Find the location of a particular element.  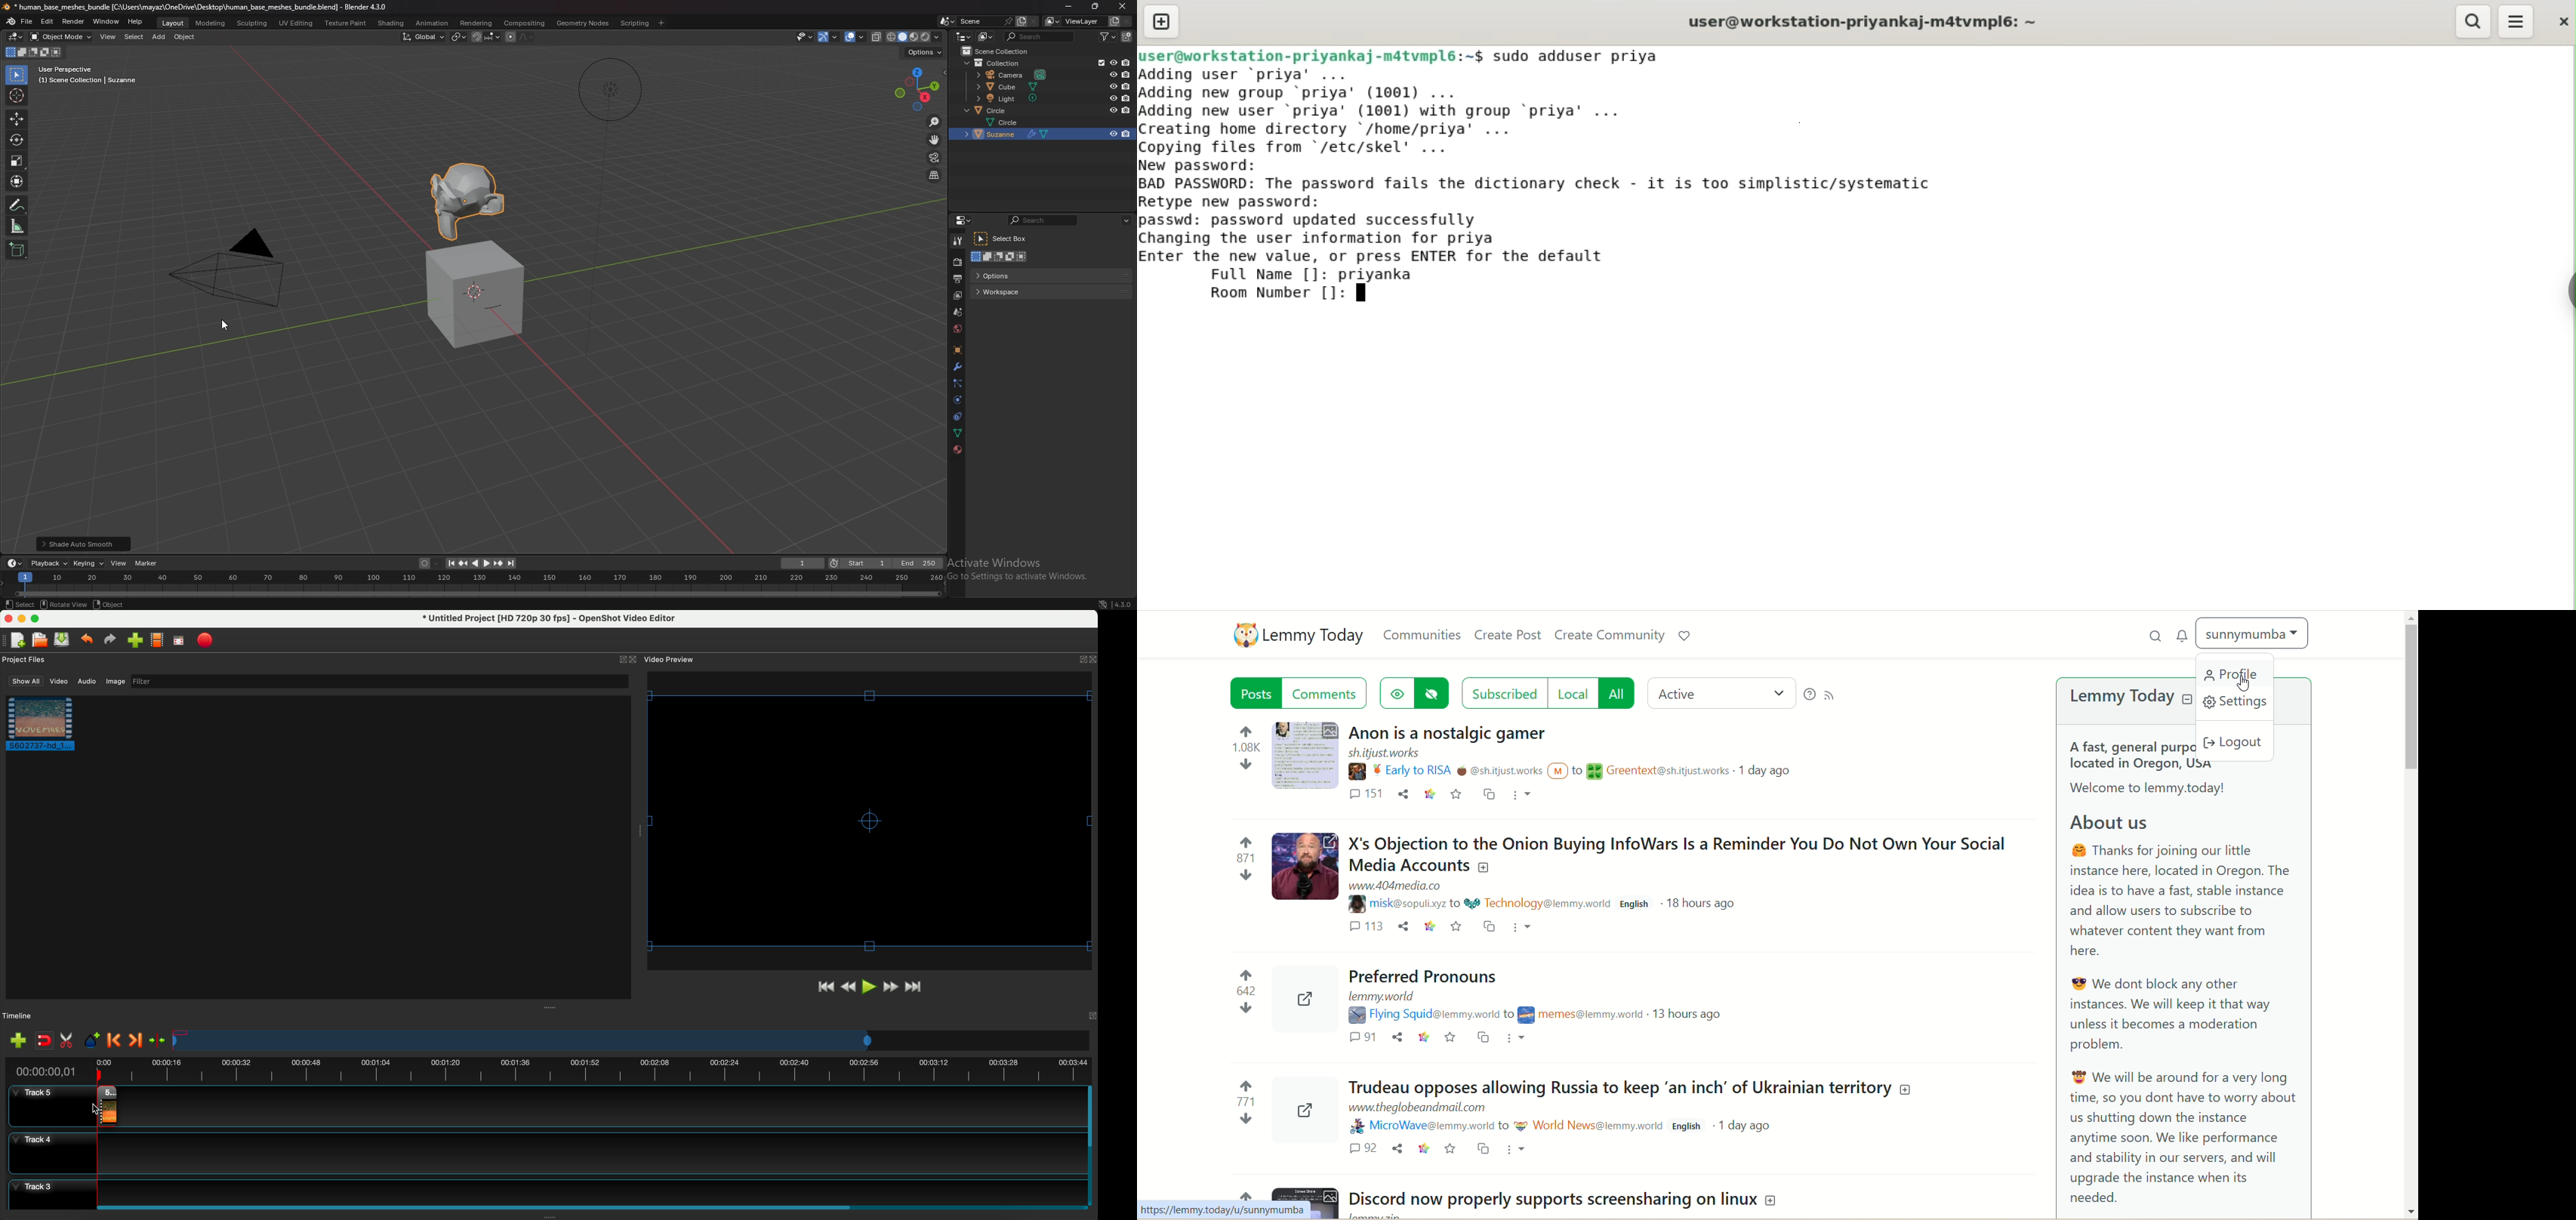

hide in viewport is located at coordinates (1111, 86).